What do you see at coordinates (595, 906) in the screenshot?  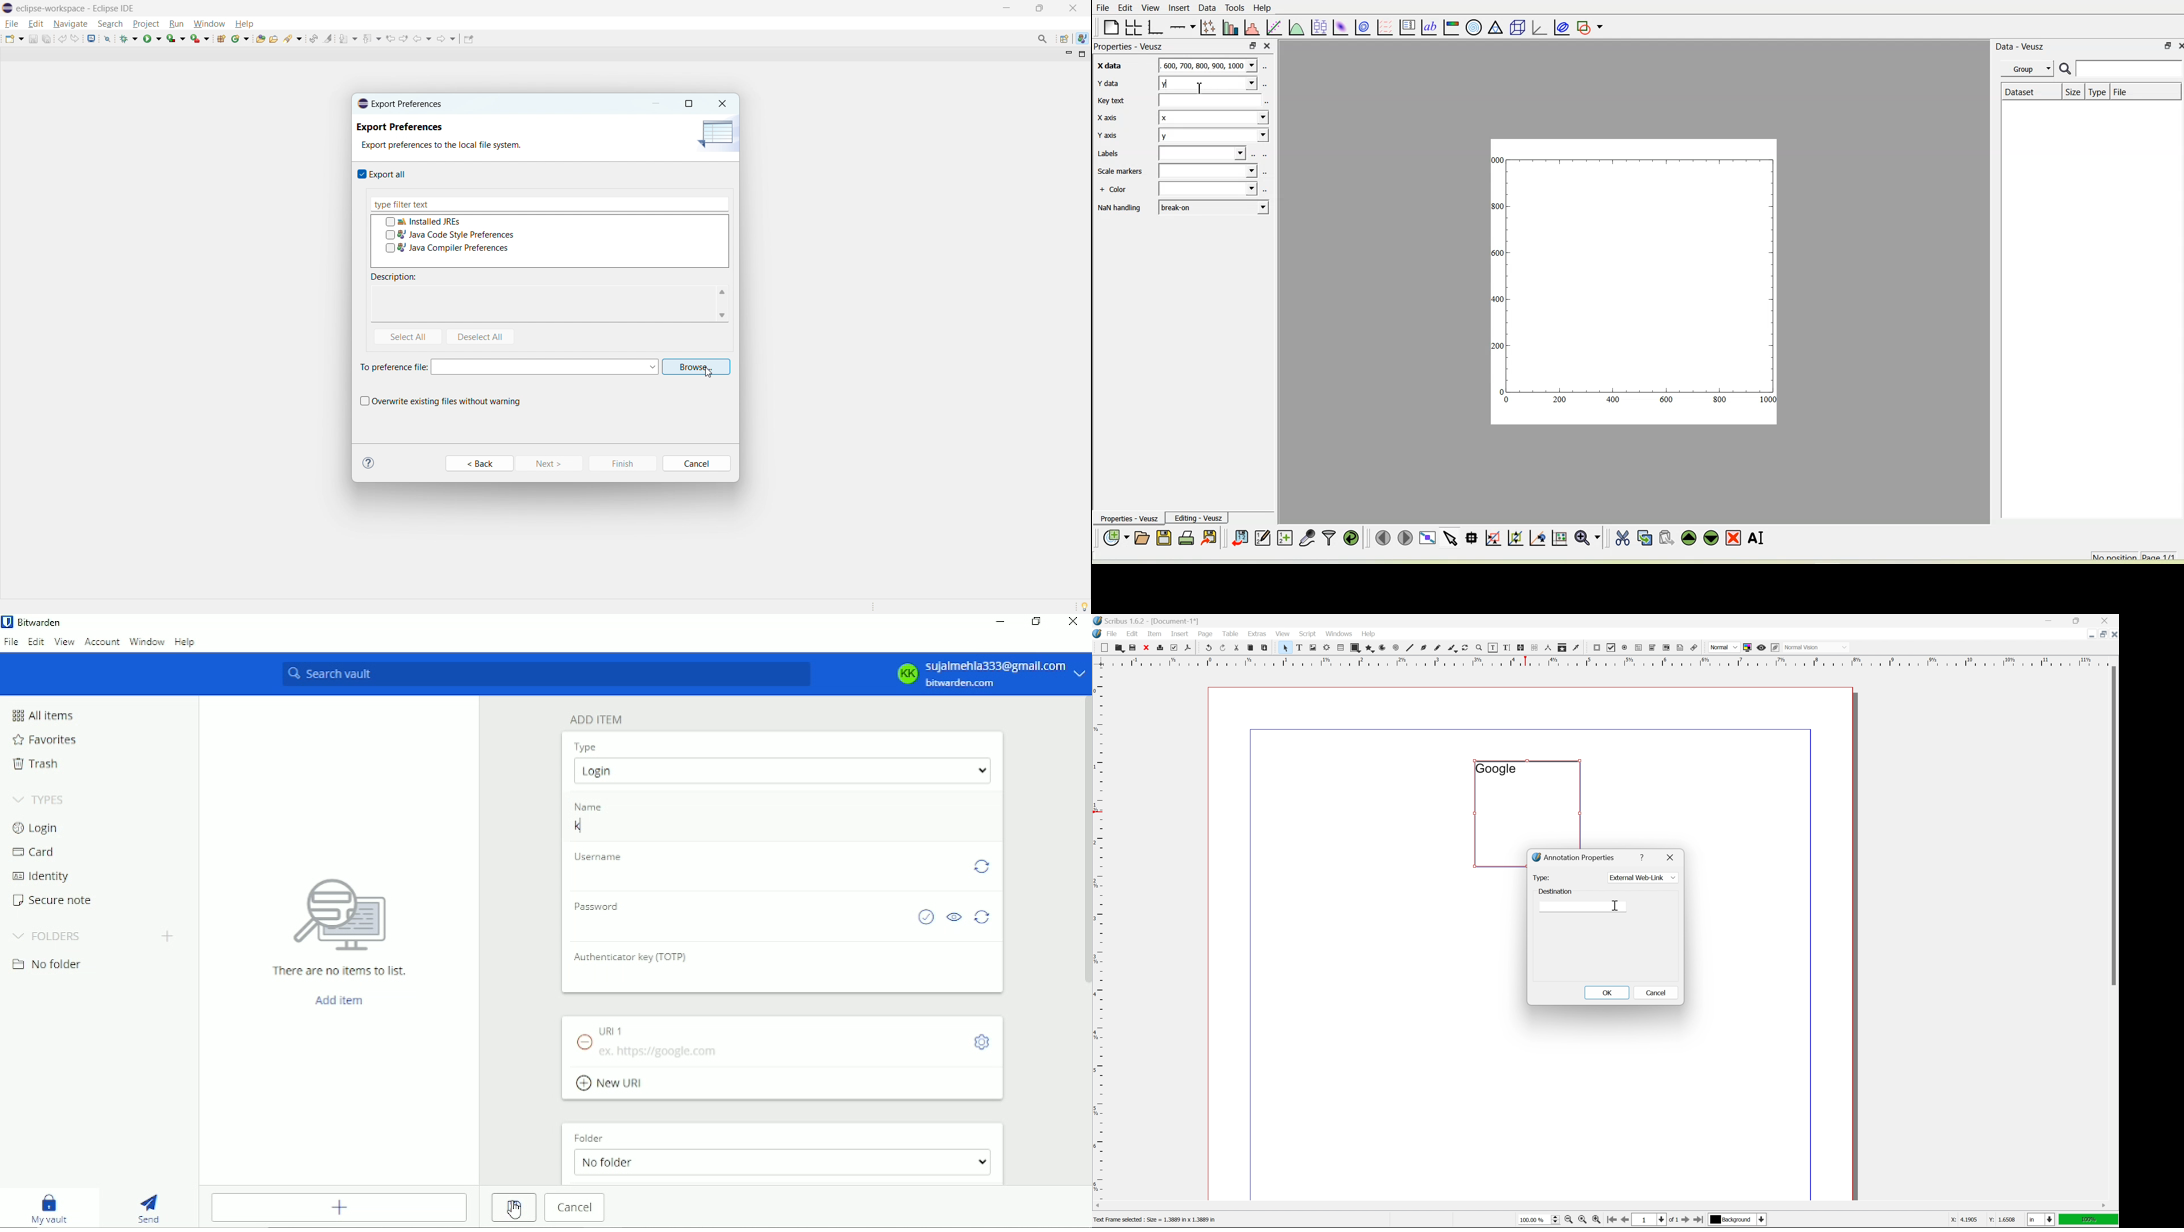 I see `Password` at bounding box center [595, 906].